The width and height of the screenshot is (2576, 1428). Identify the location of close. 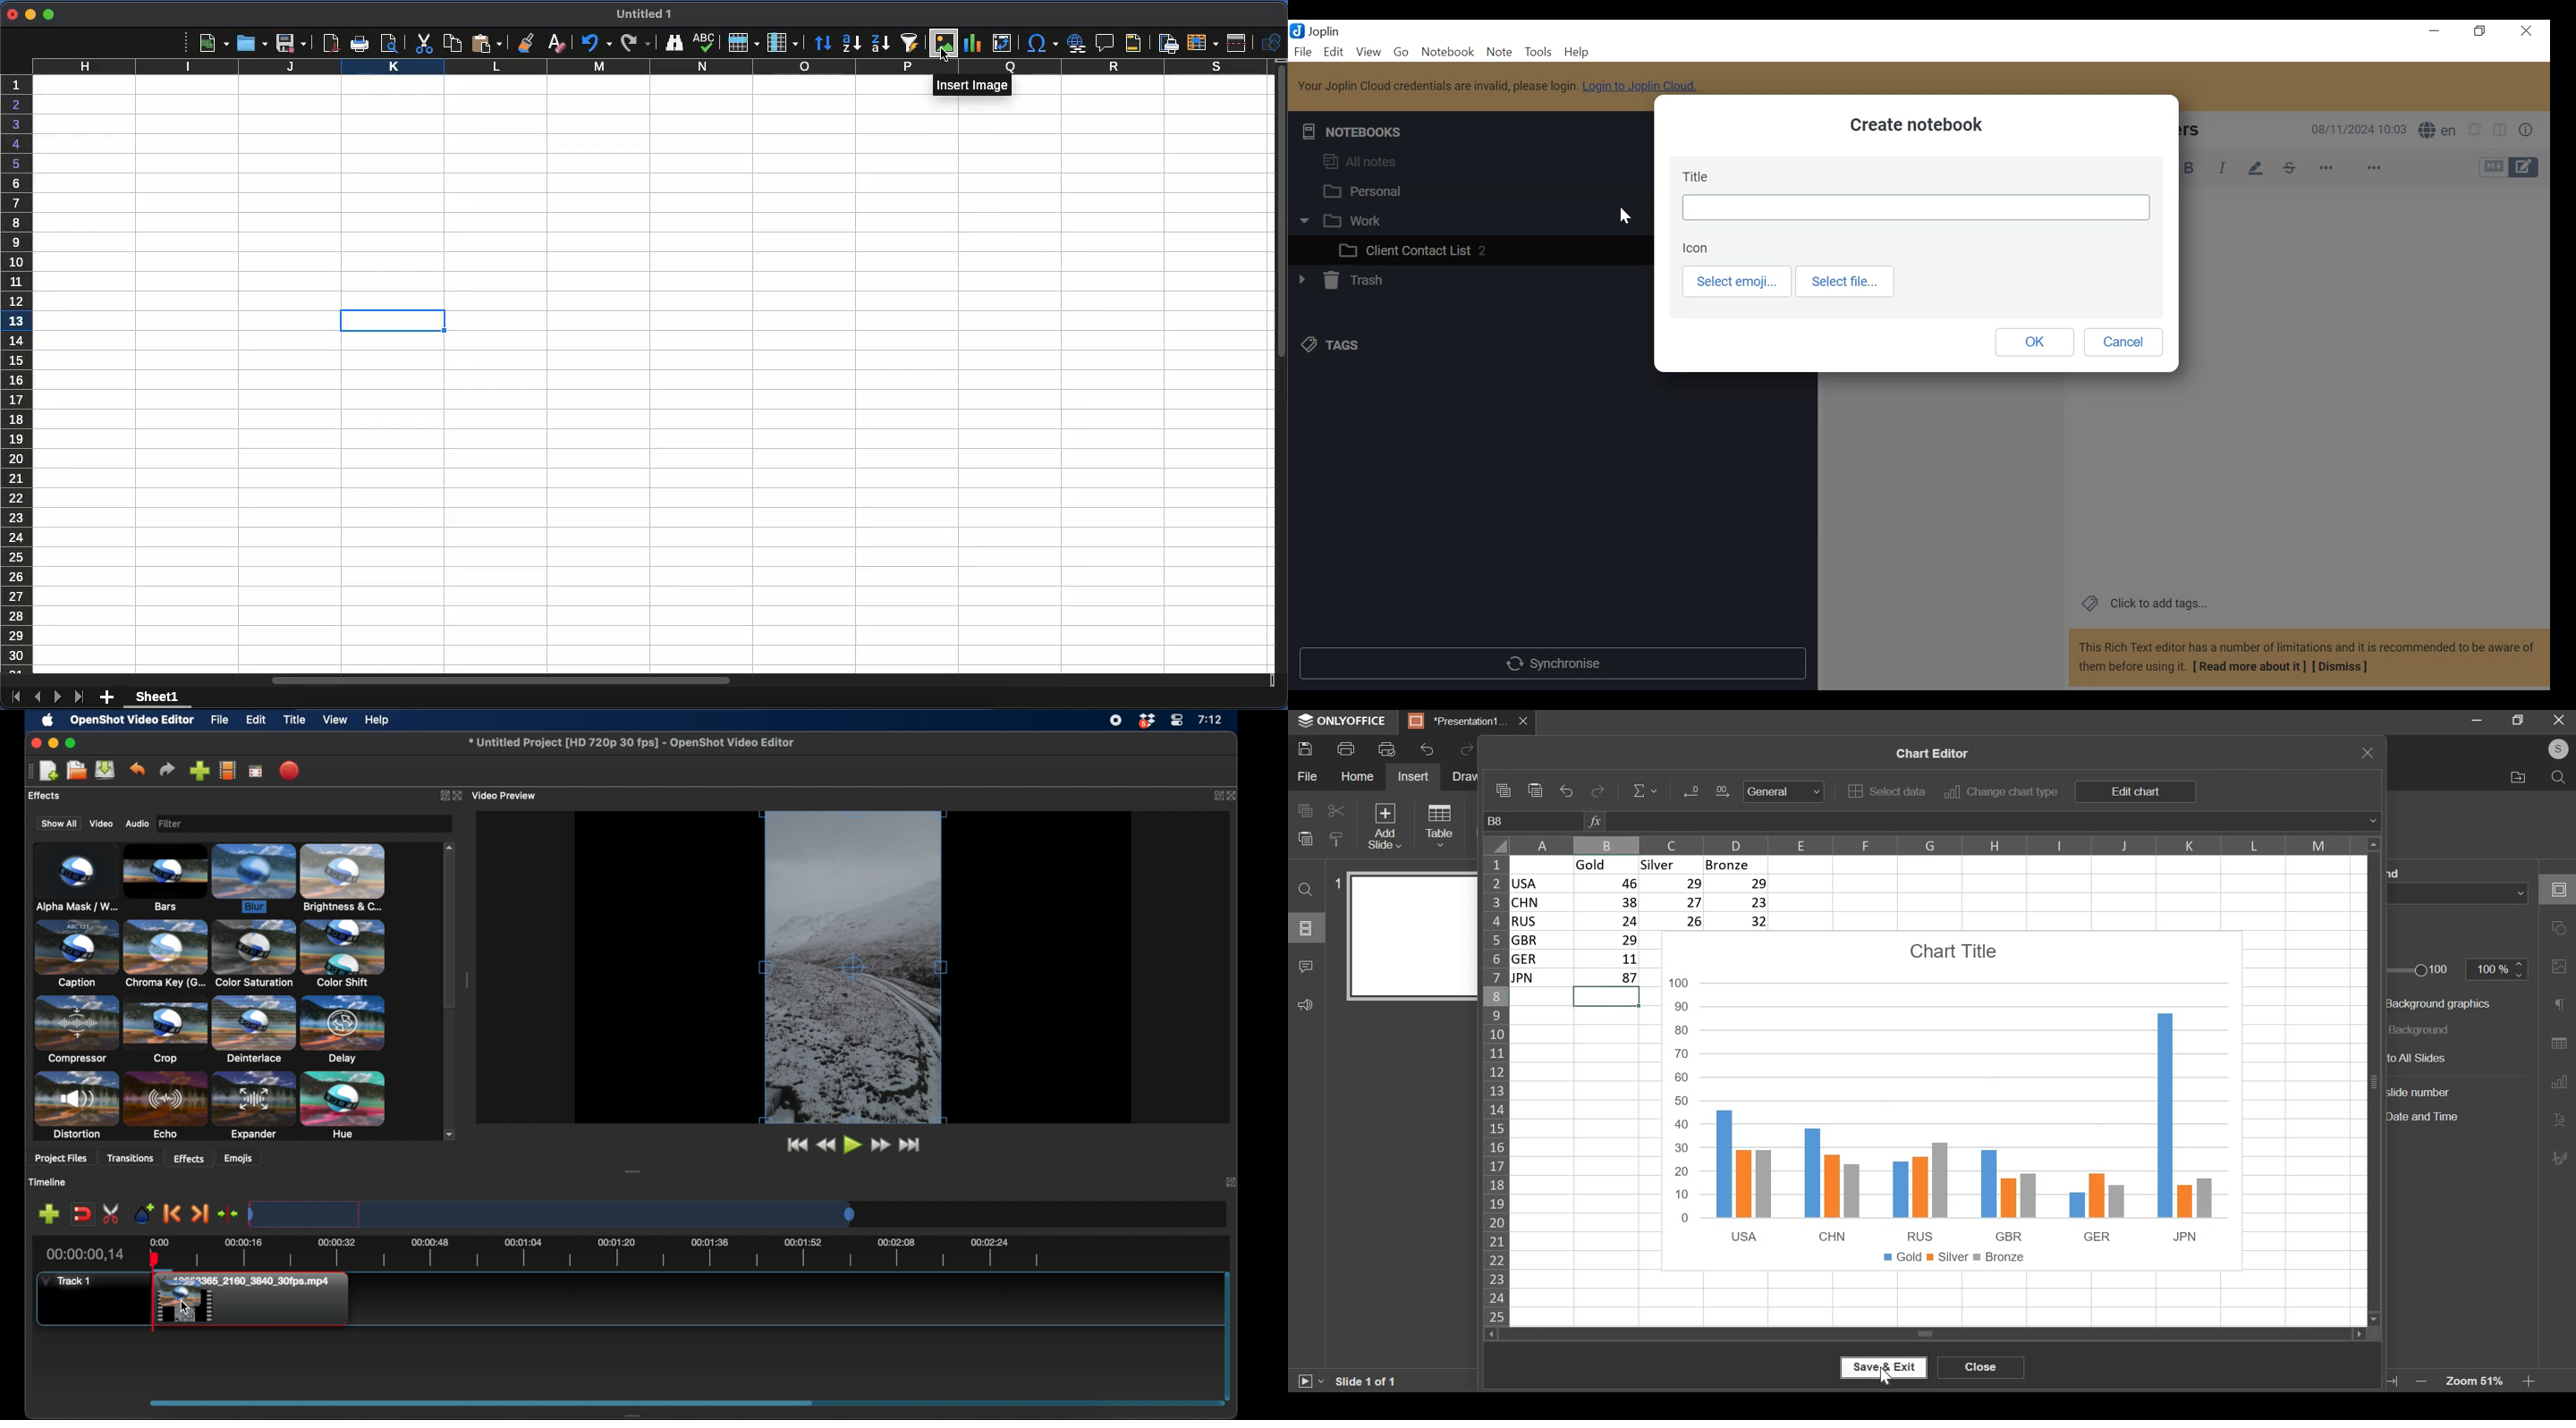
(1524, 721).